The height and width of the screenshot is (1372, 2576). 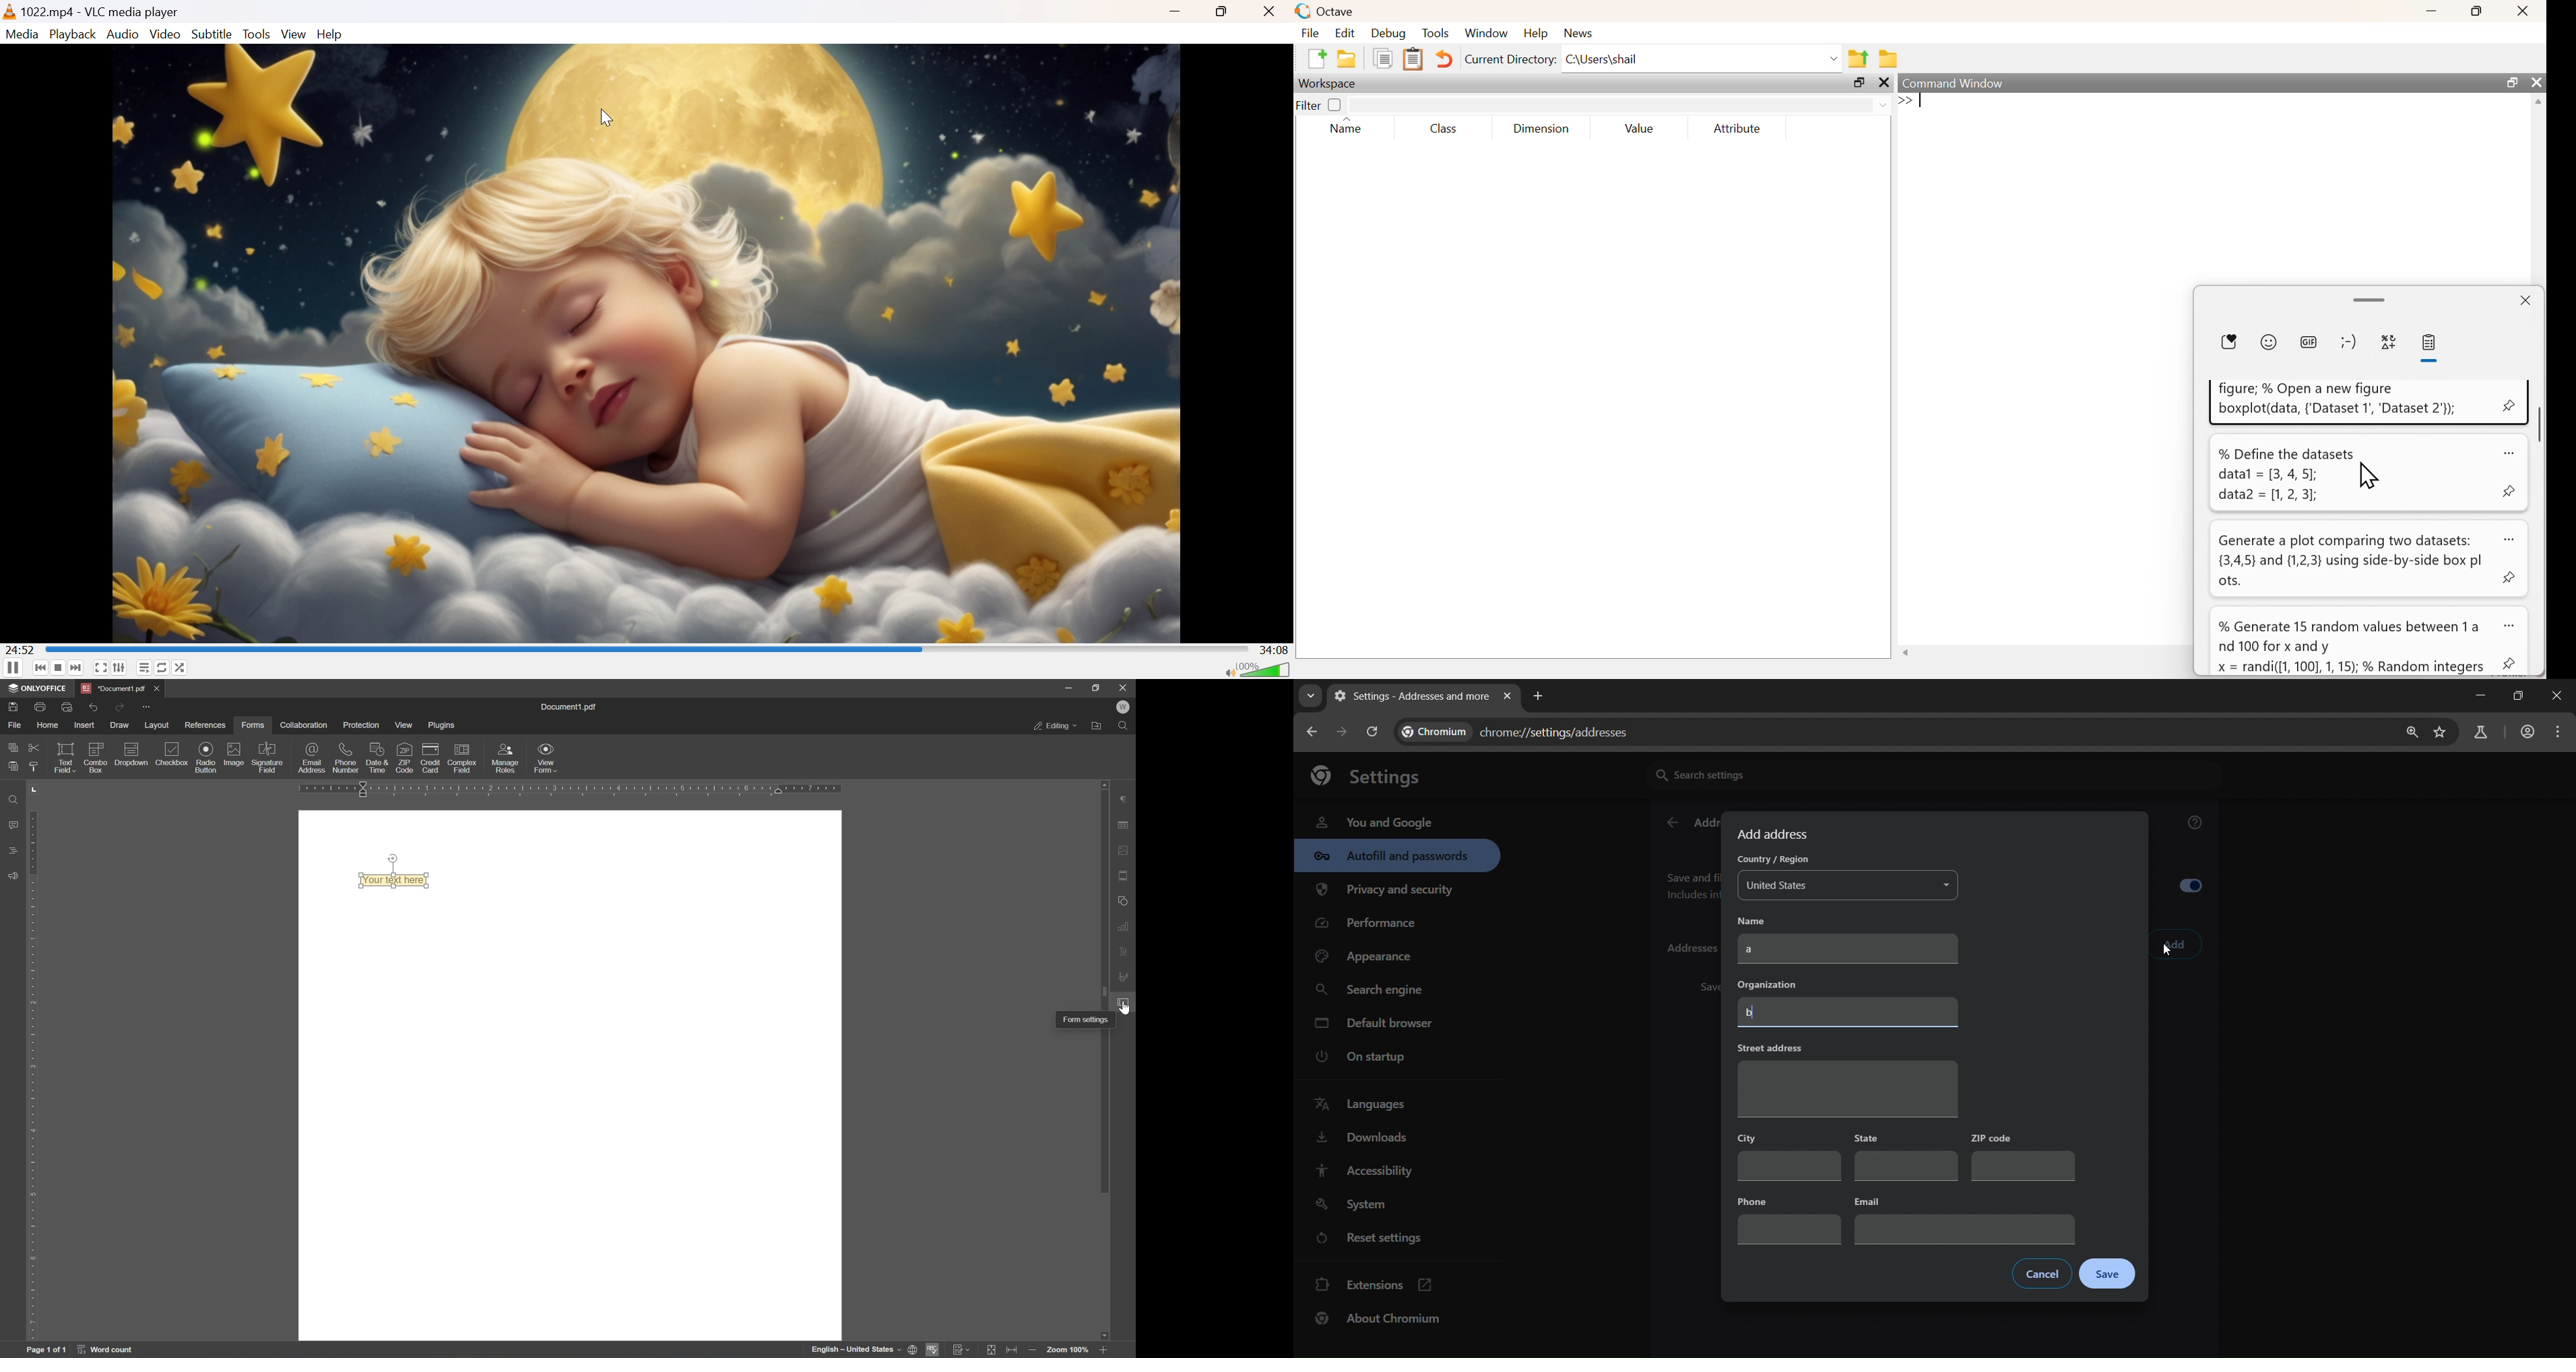 I want to click on redo, so click(x=94, y=708).